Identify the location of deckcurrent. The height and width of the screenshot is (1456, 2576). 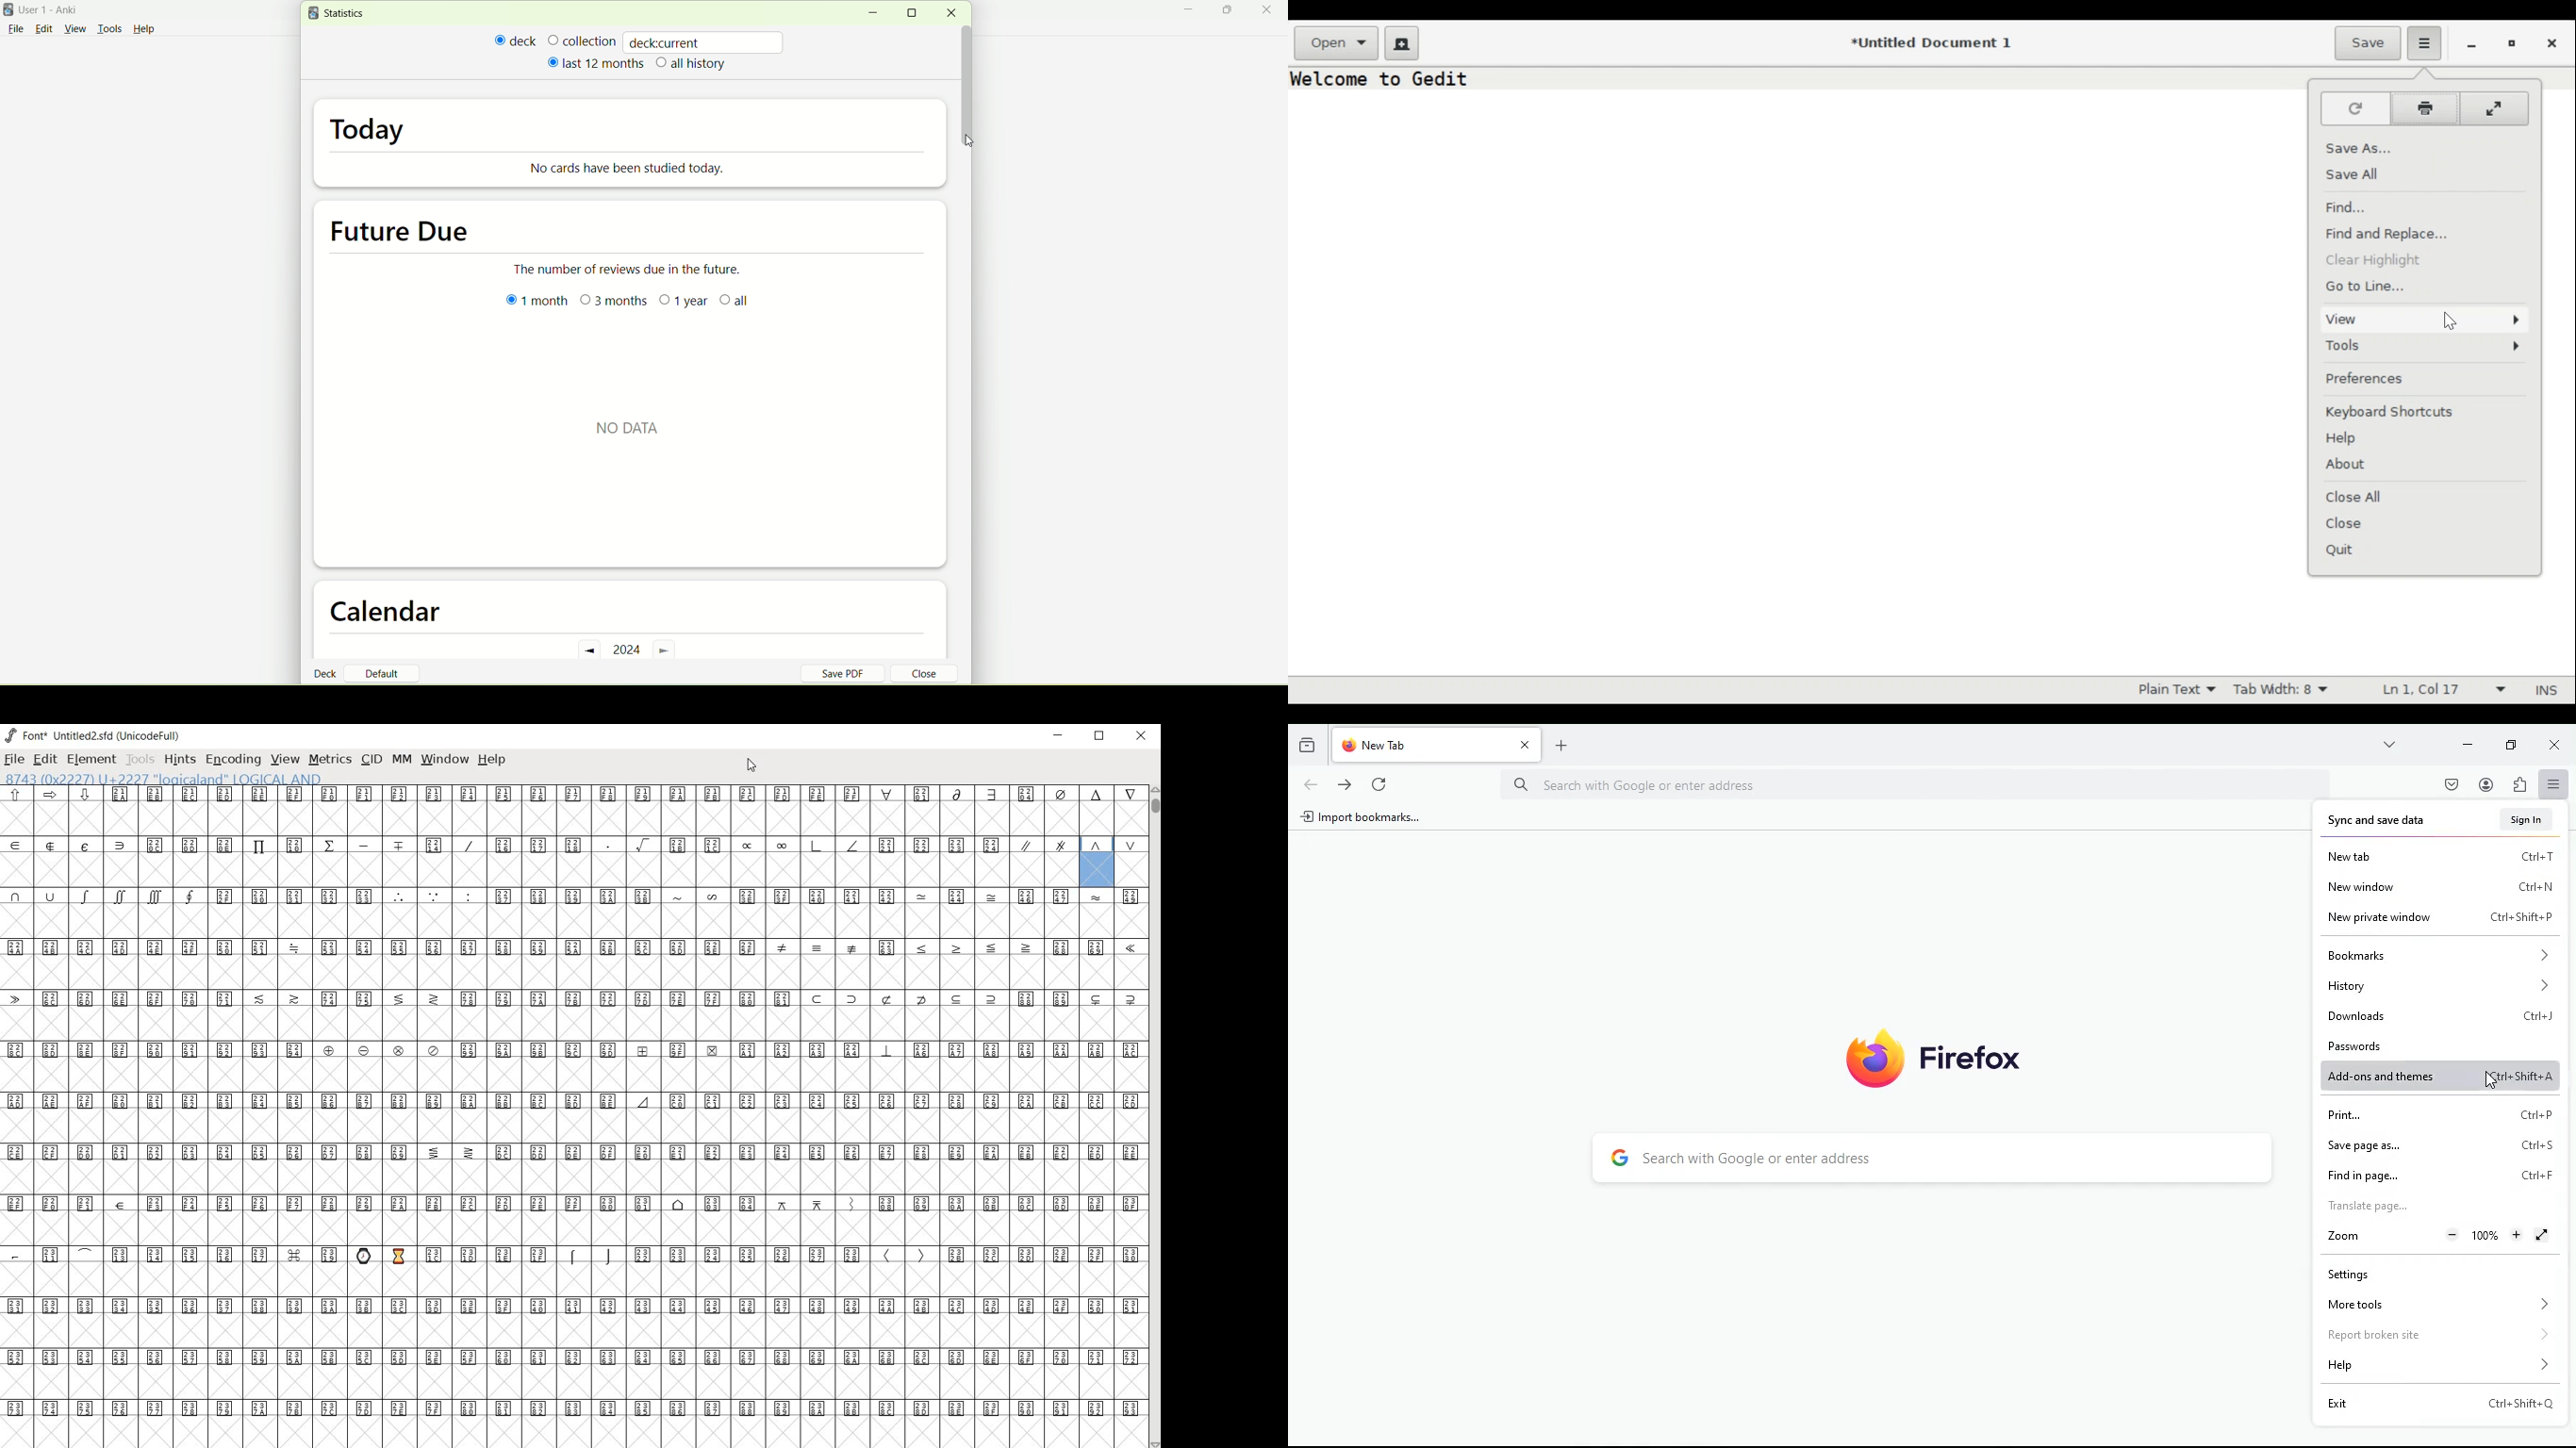
(705, 42).